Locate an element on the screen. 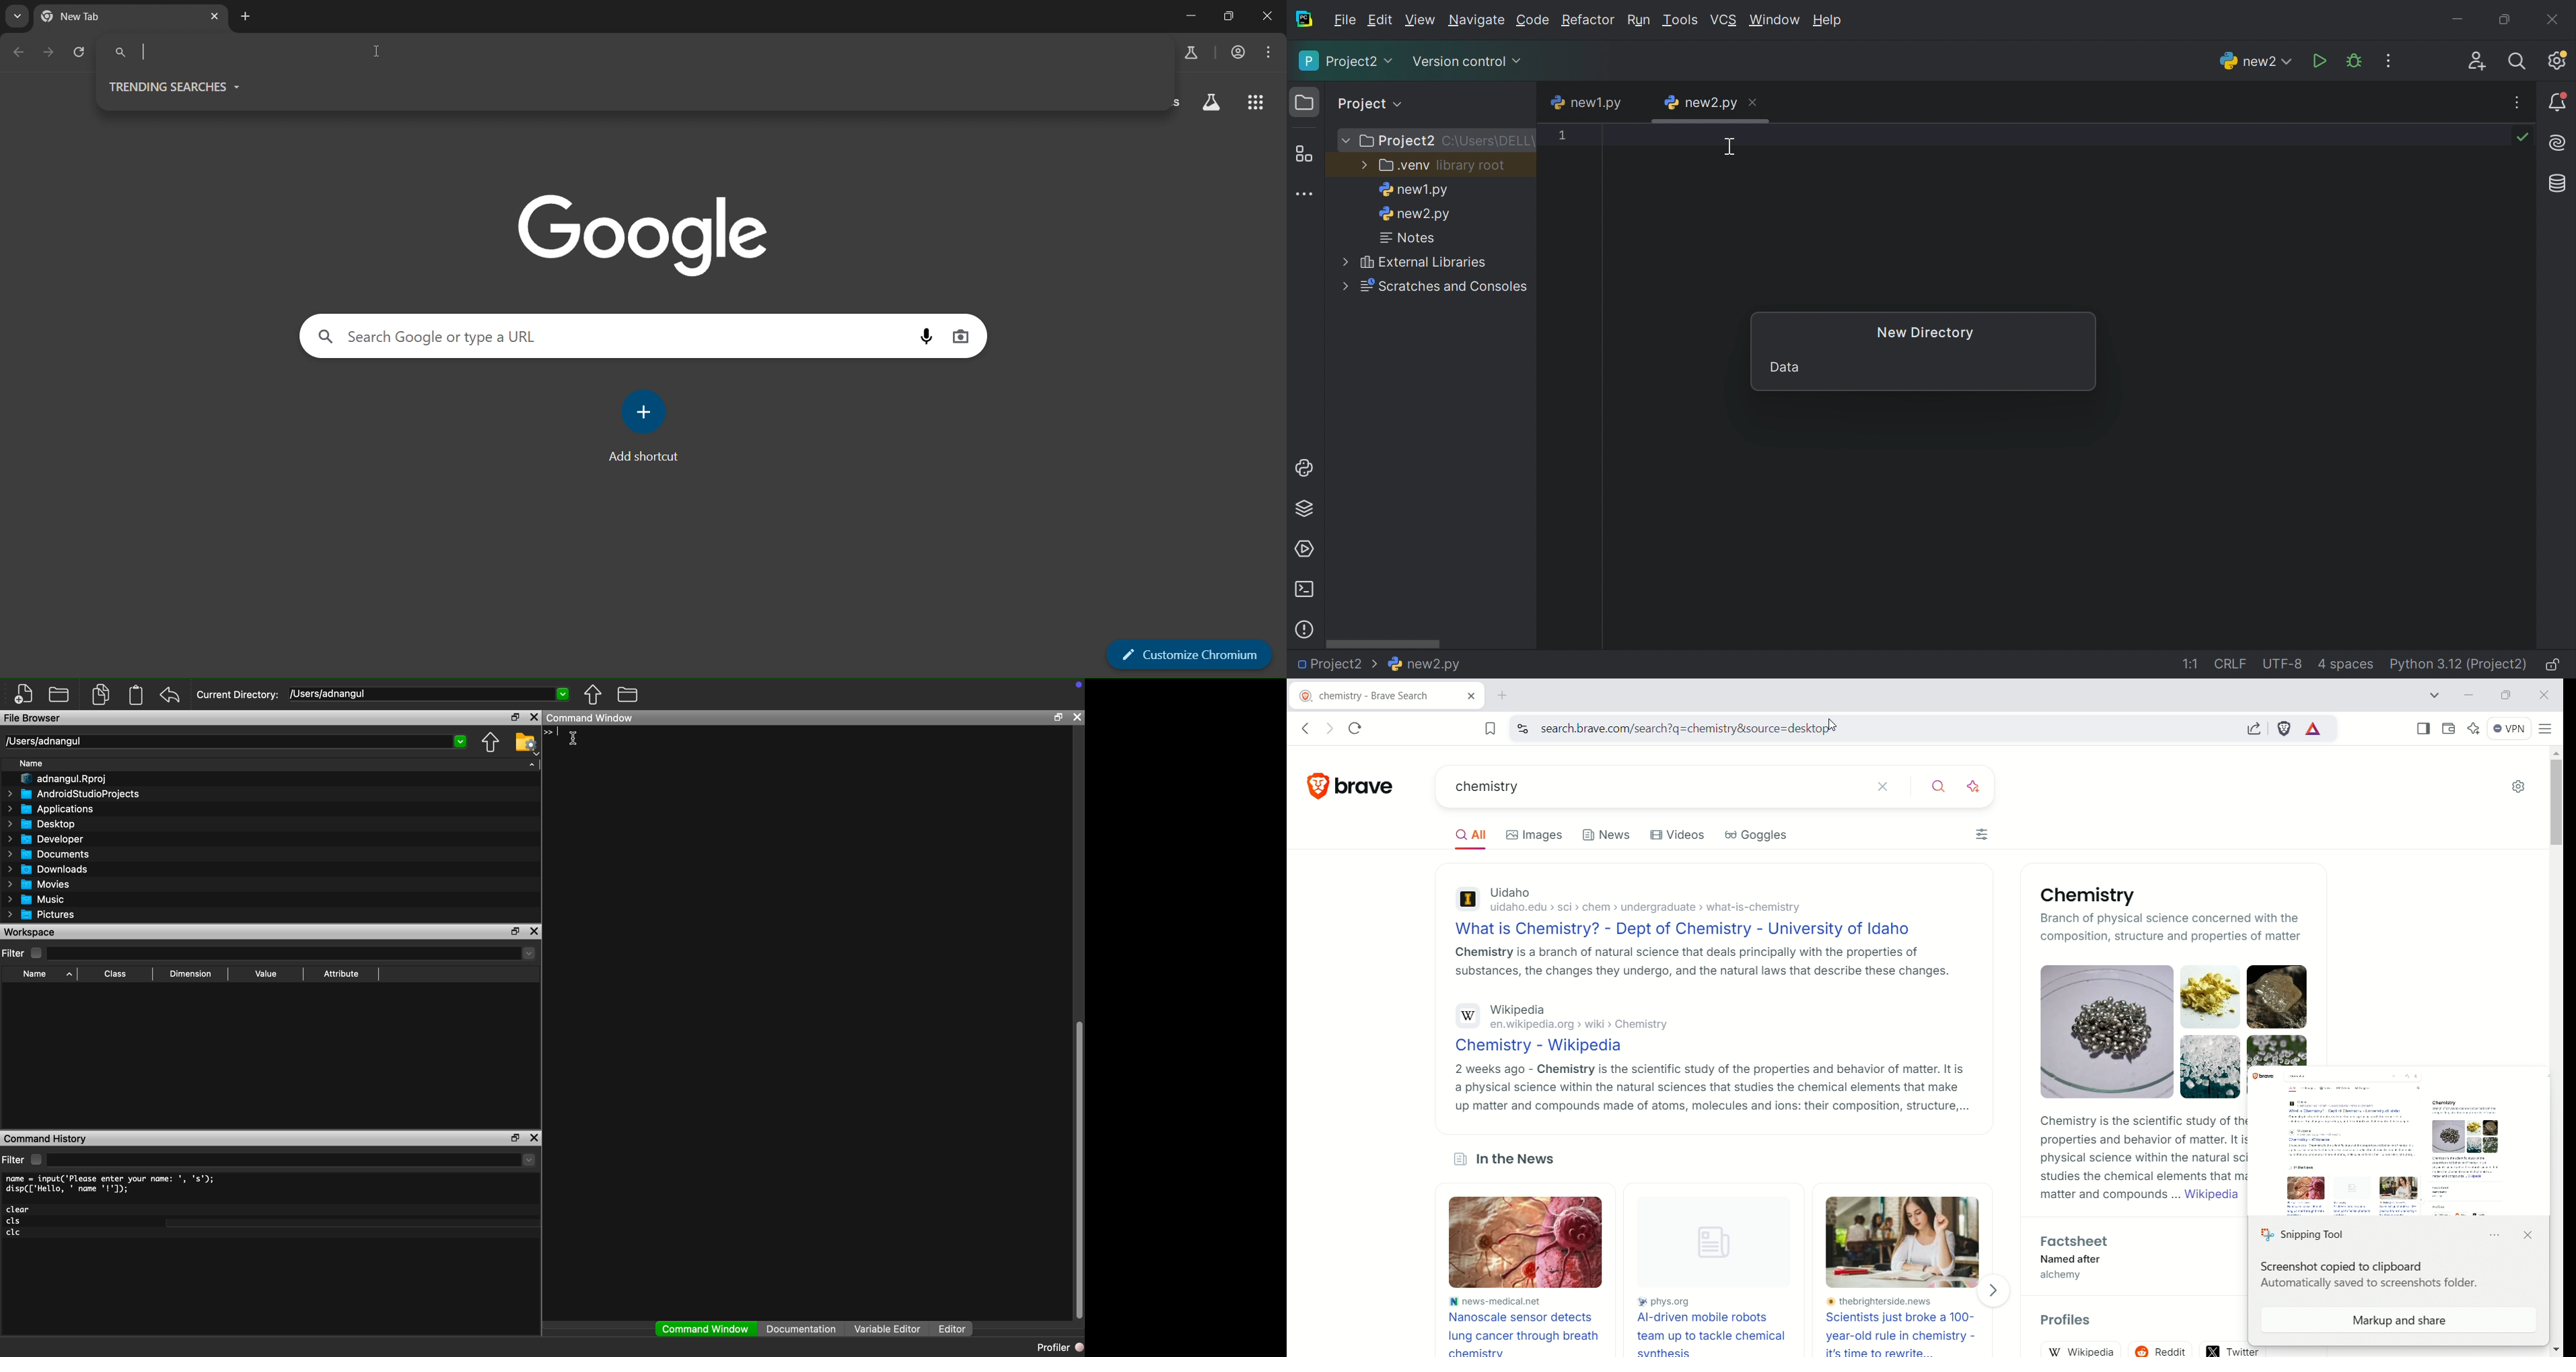 The height and width of the screenshot is (1372, 2576). cursor is located at coordinates (1837, 726).